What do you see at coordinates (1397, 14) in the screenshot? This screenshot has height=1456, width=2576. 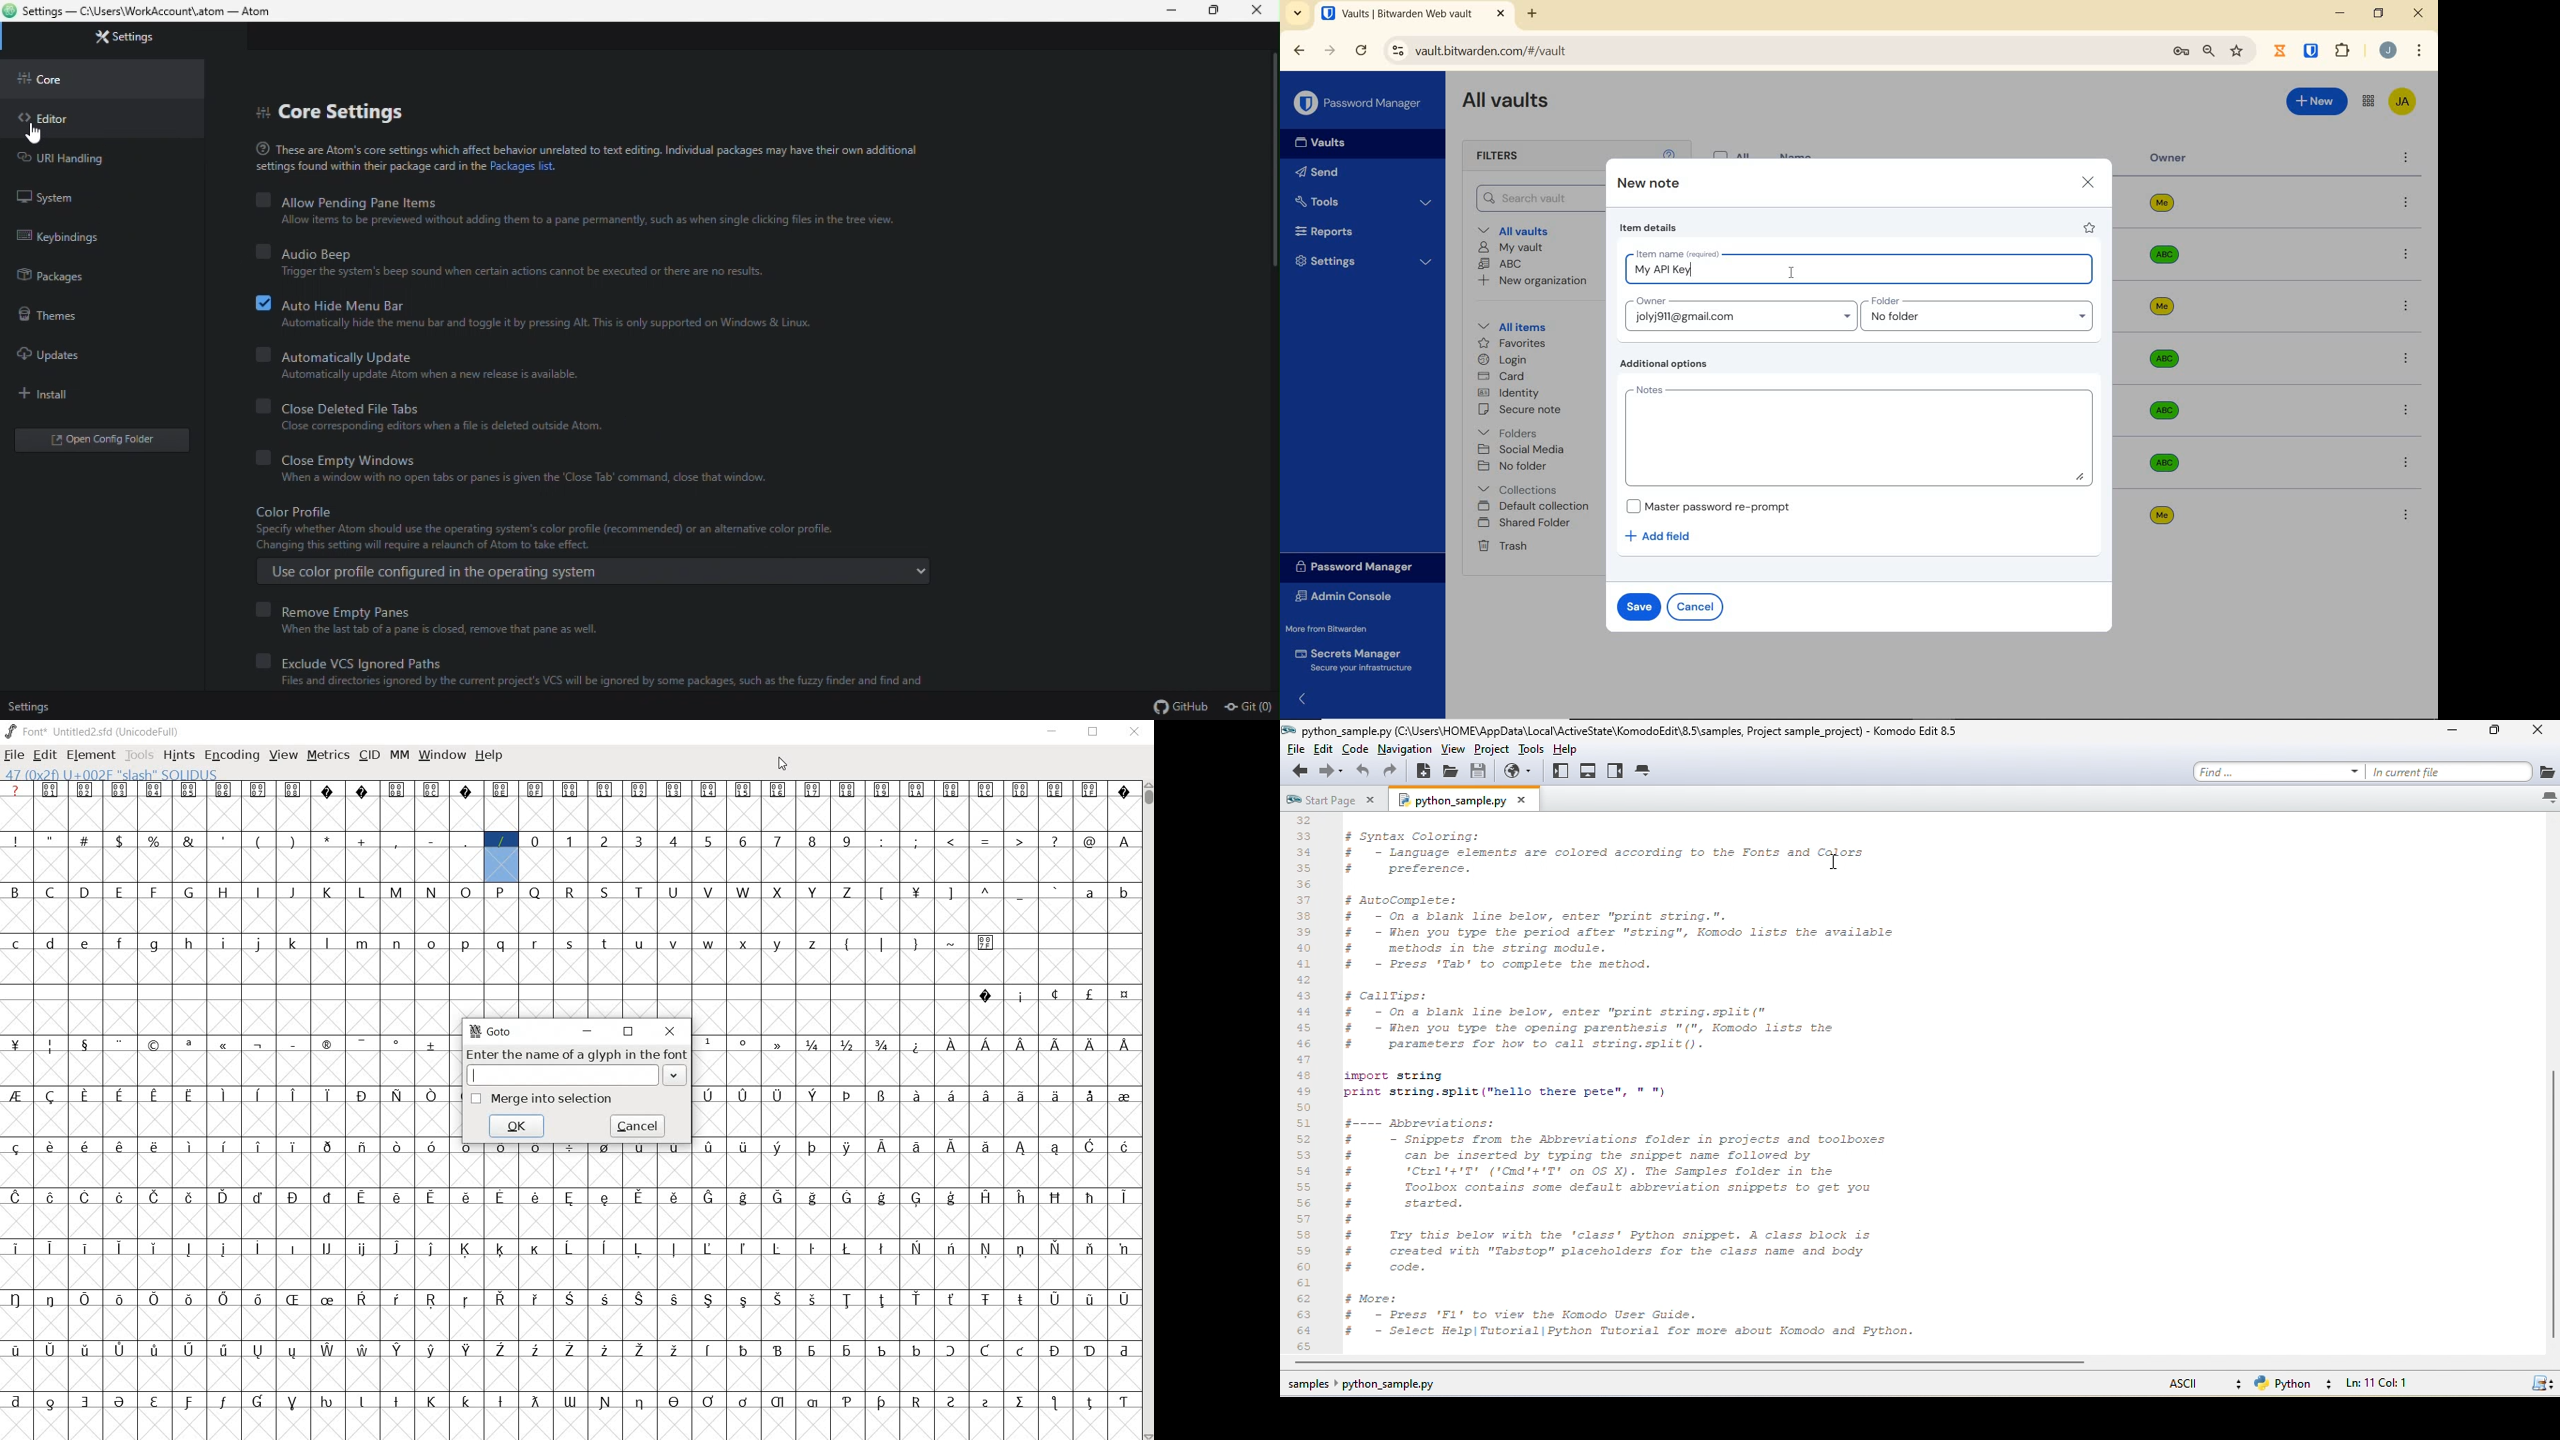 I see `open tab` at bounding box center [1397, 14].